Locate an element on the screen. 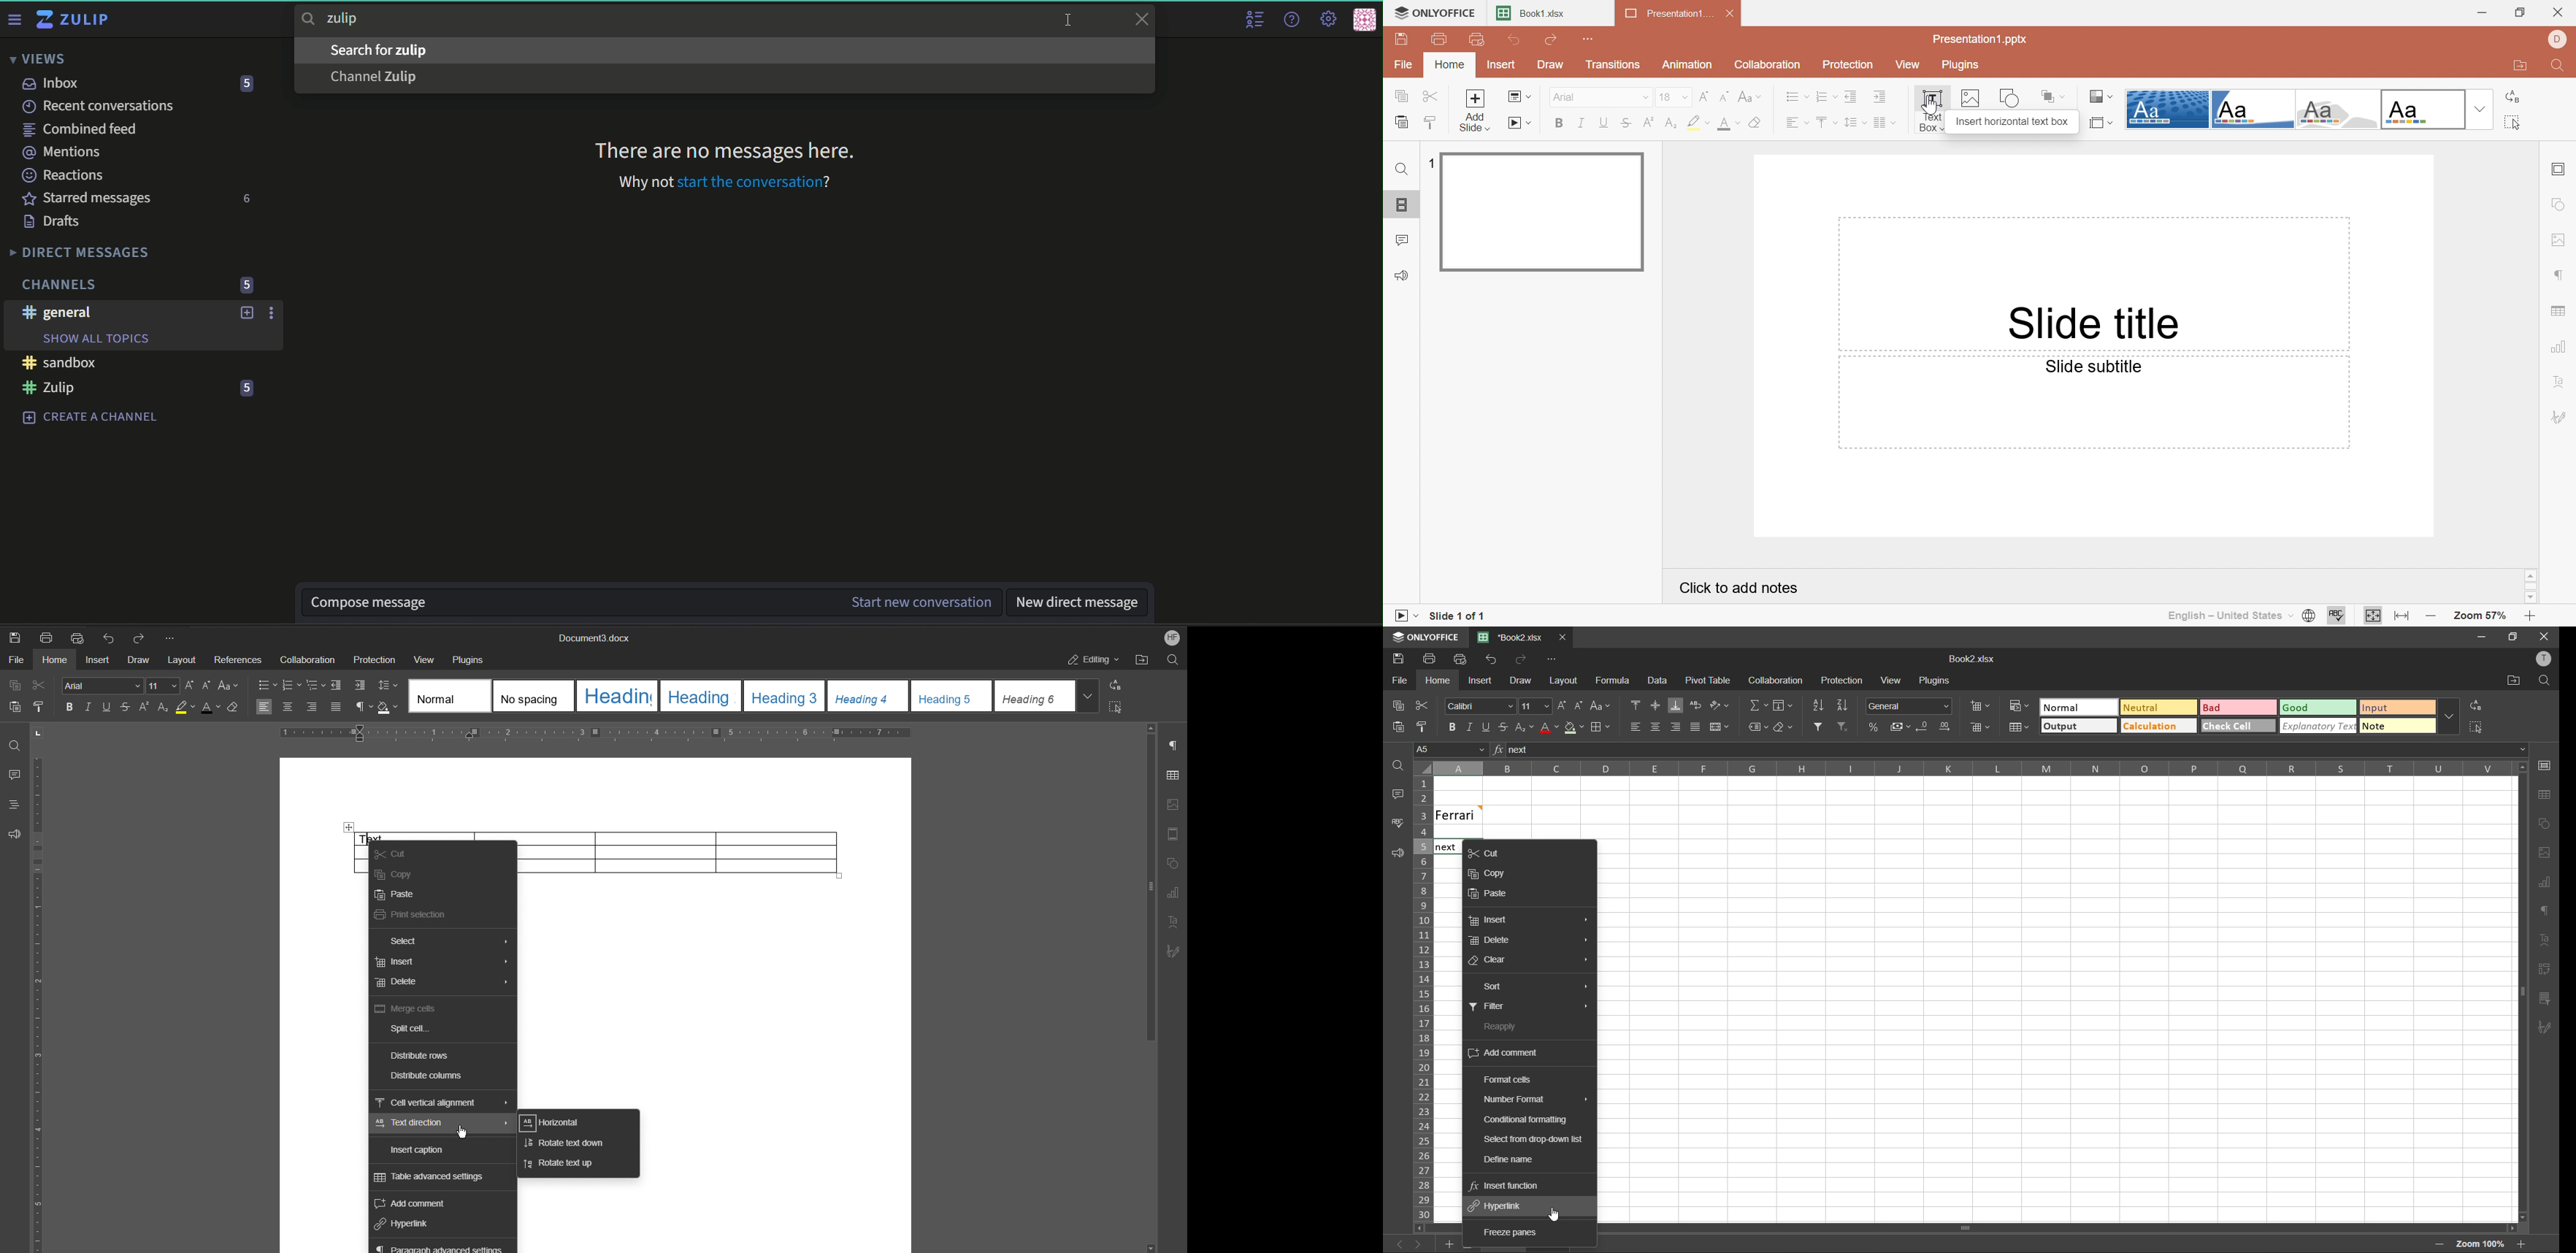 This screenshot has width=2576, height=1260. Horizontal align is located at coordinates (1795, 122).